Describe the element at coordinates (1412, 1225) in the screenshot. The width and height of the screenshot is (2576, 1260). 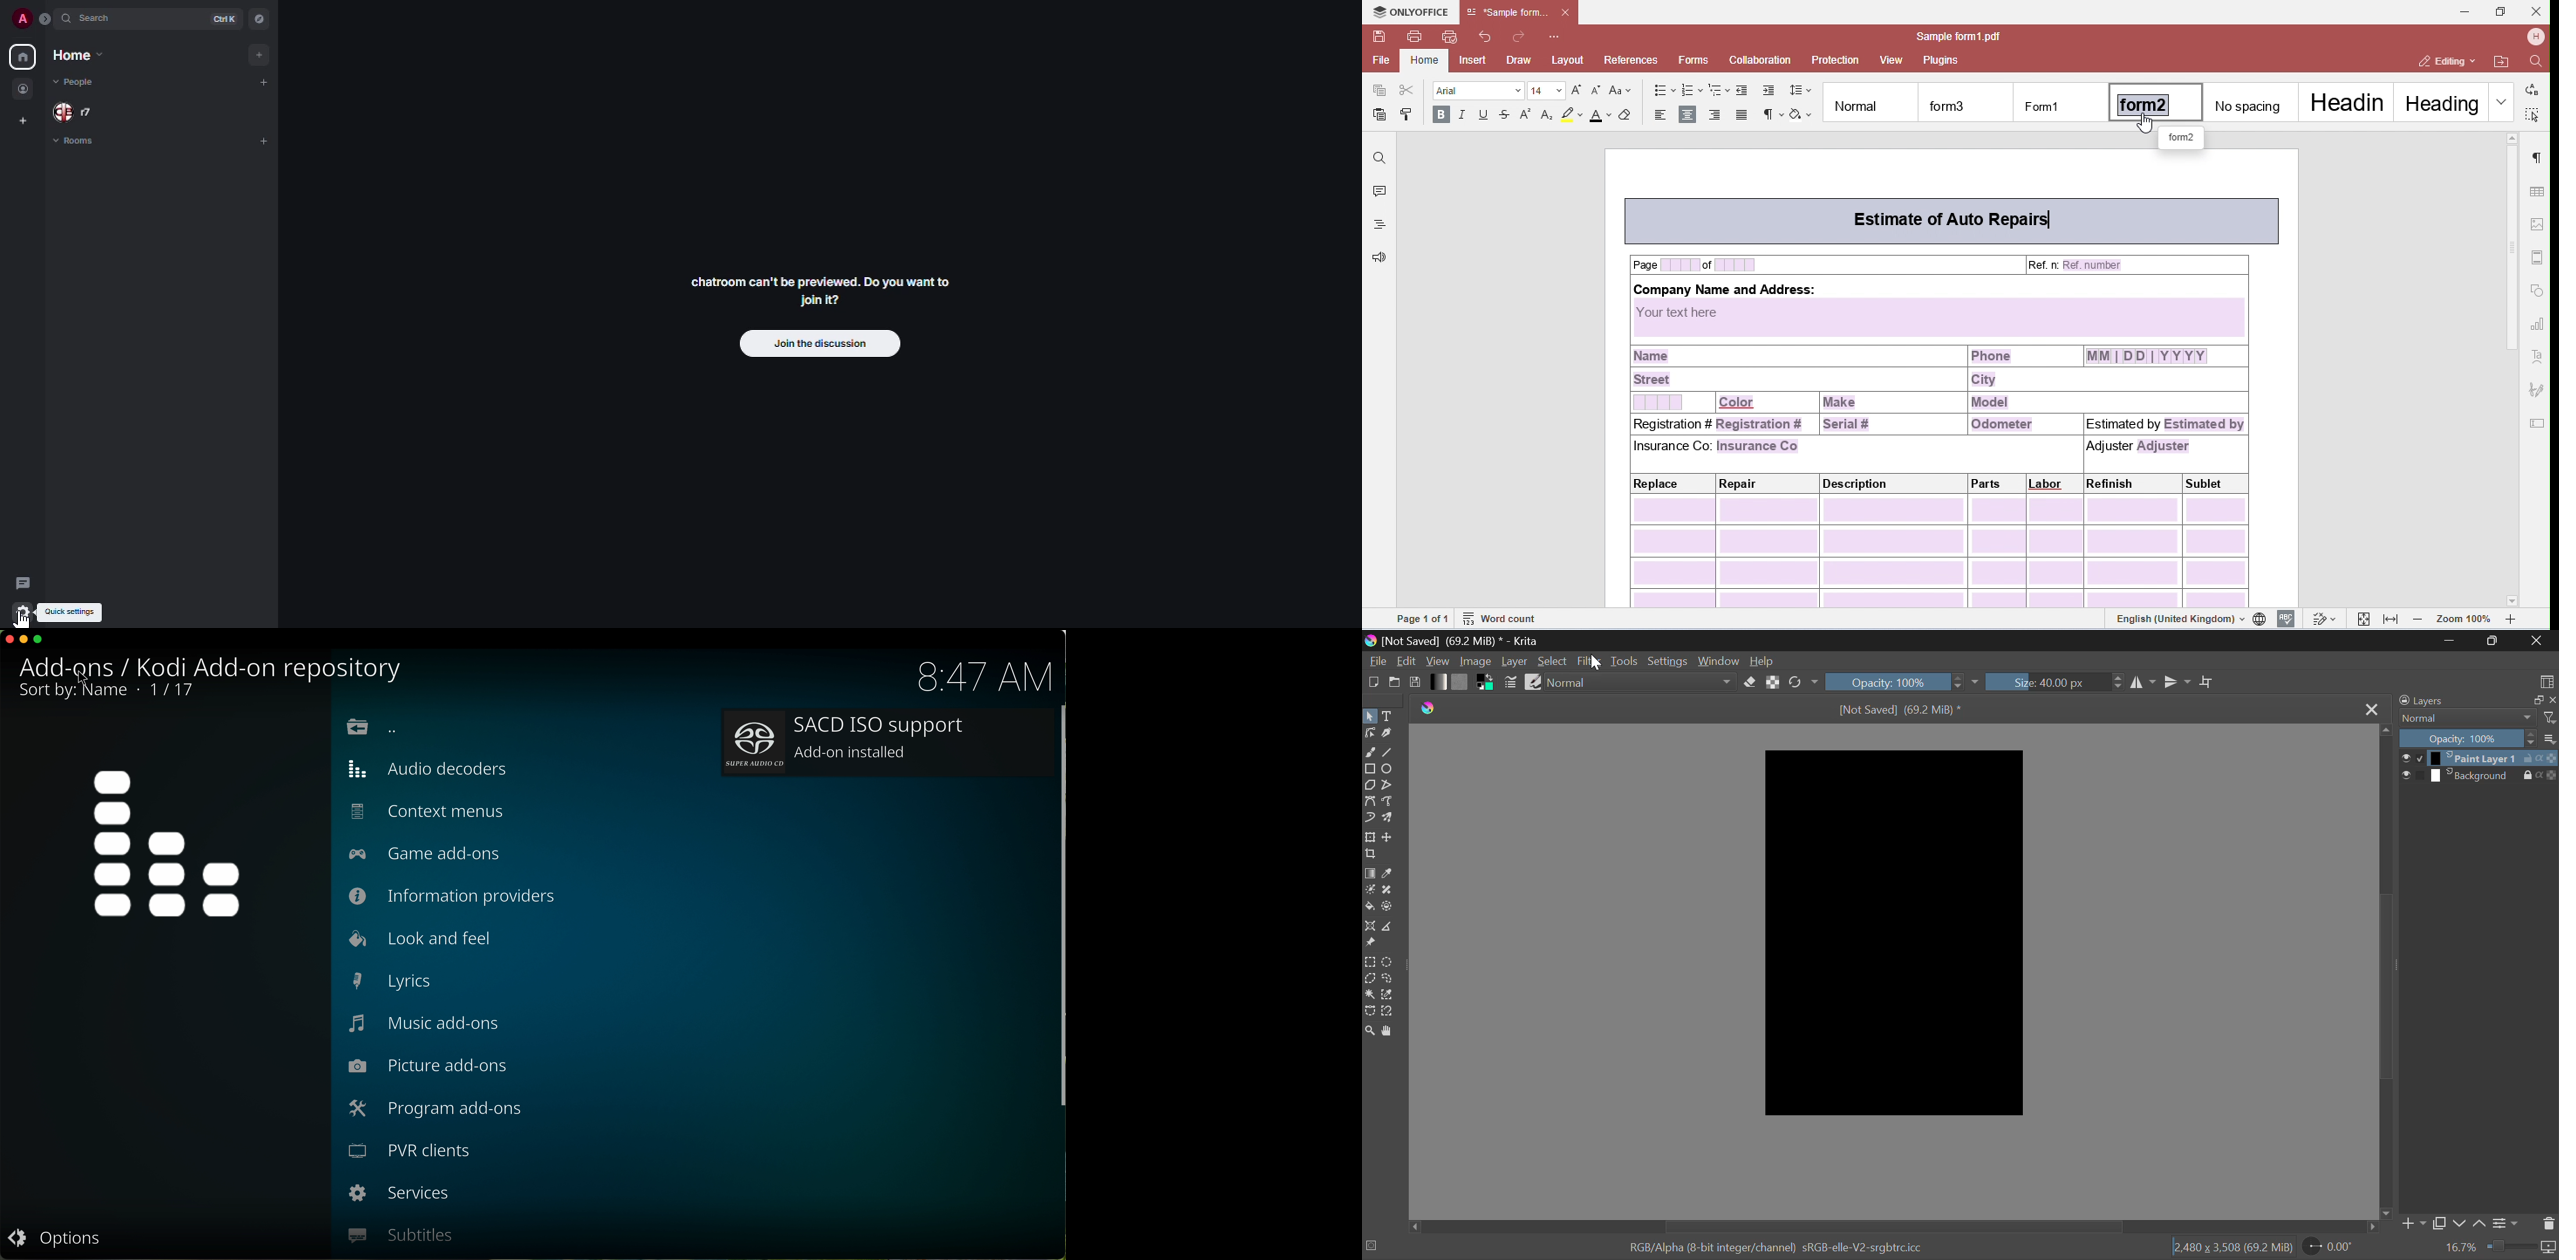
I see `move left` at that location.